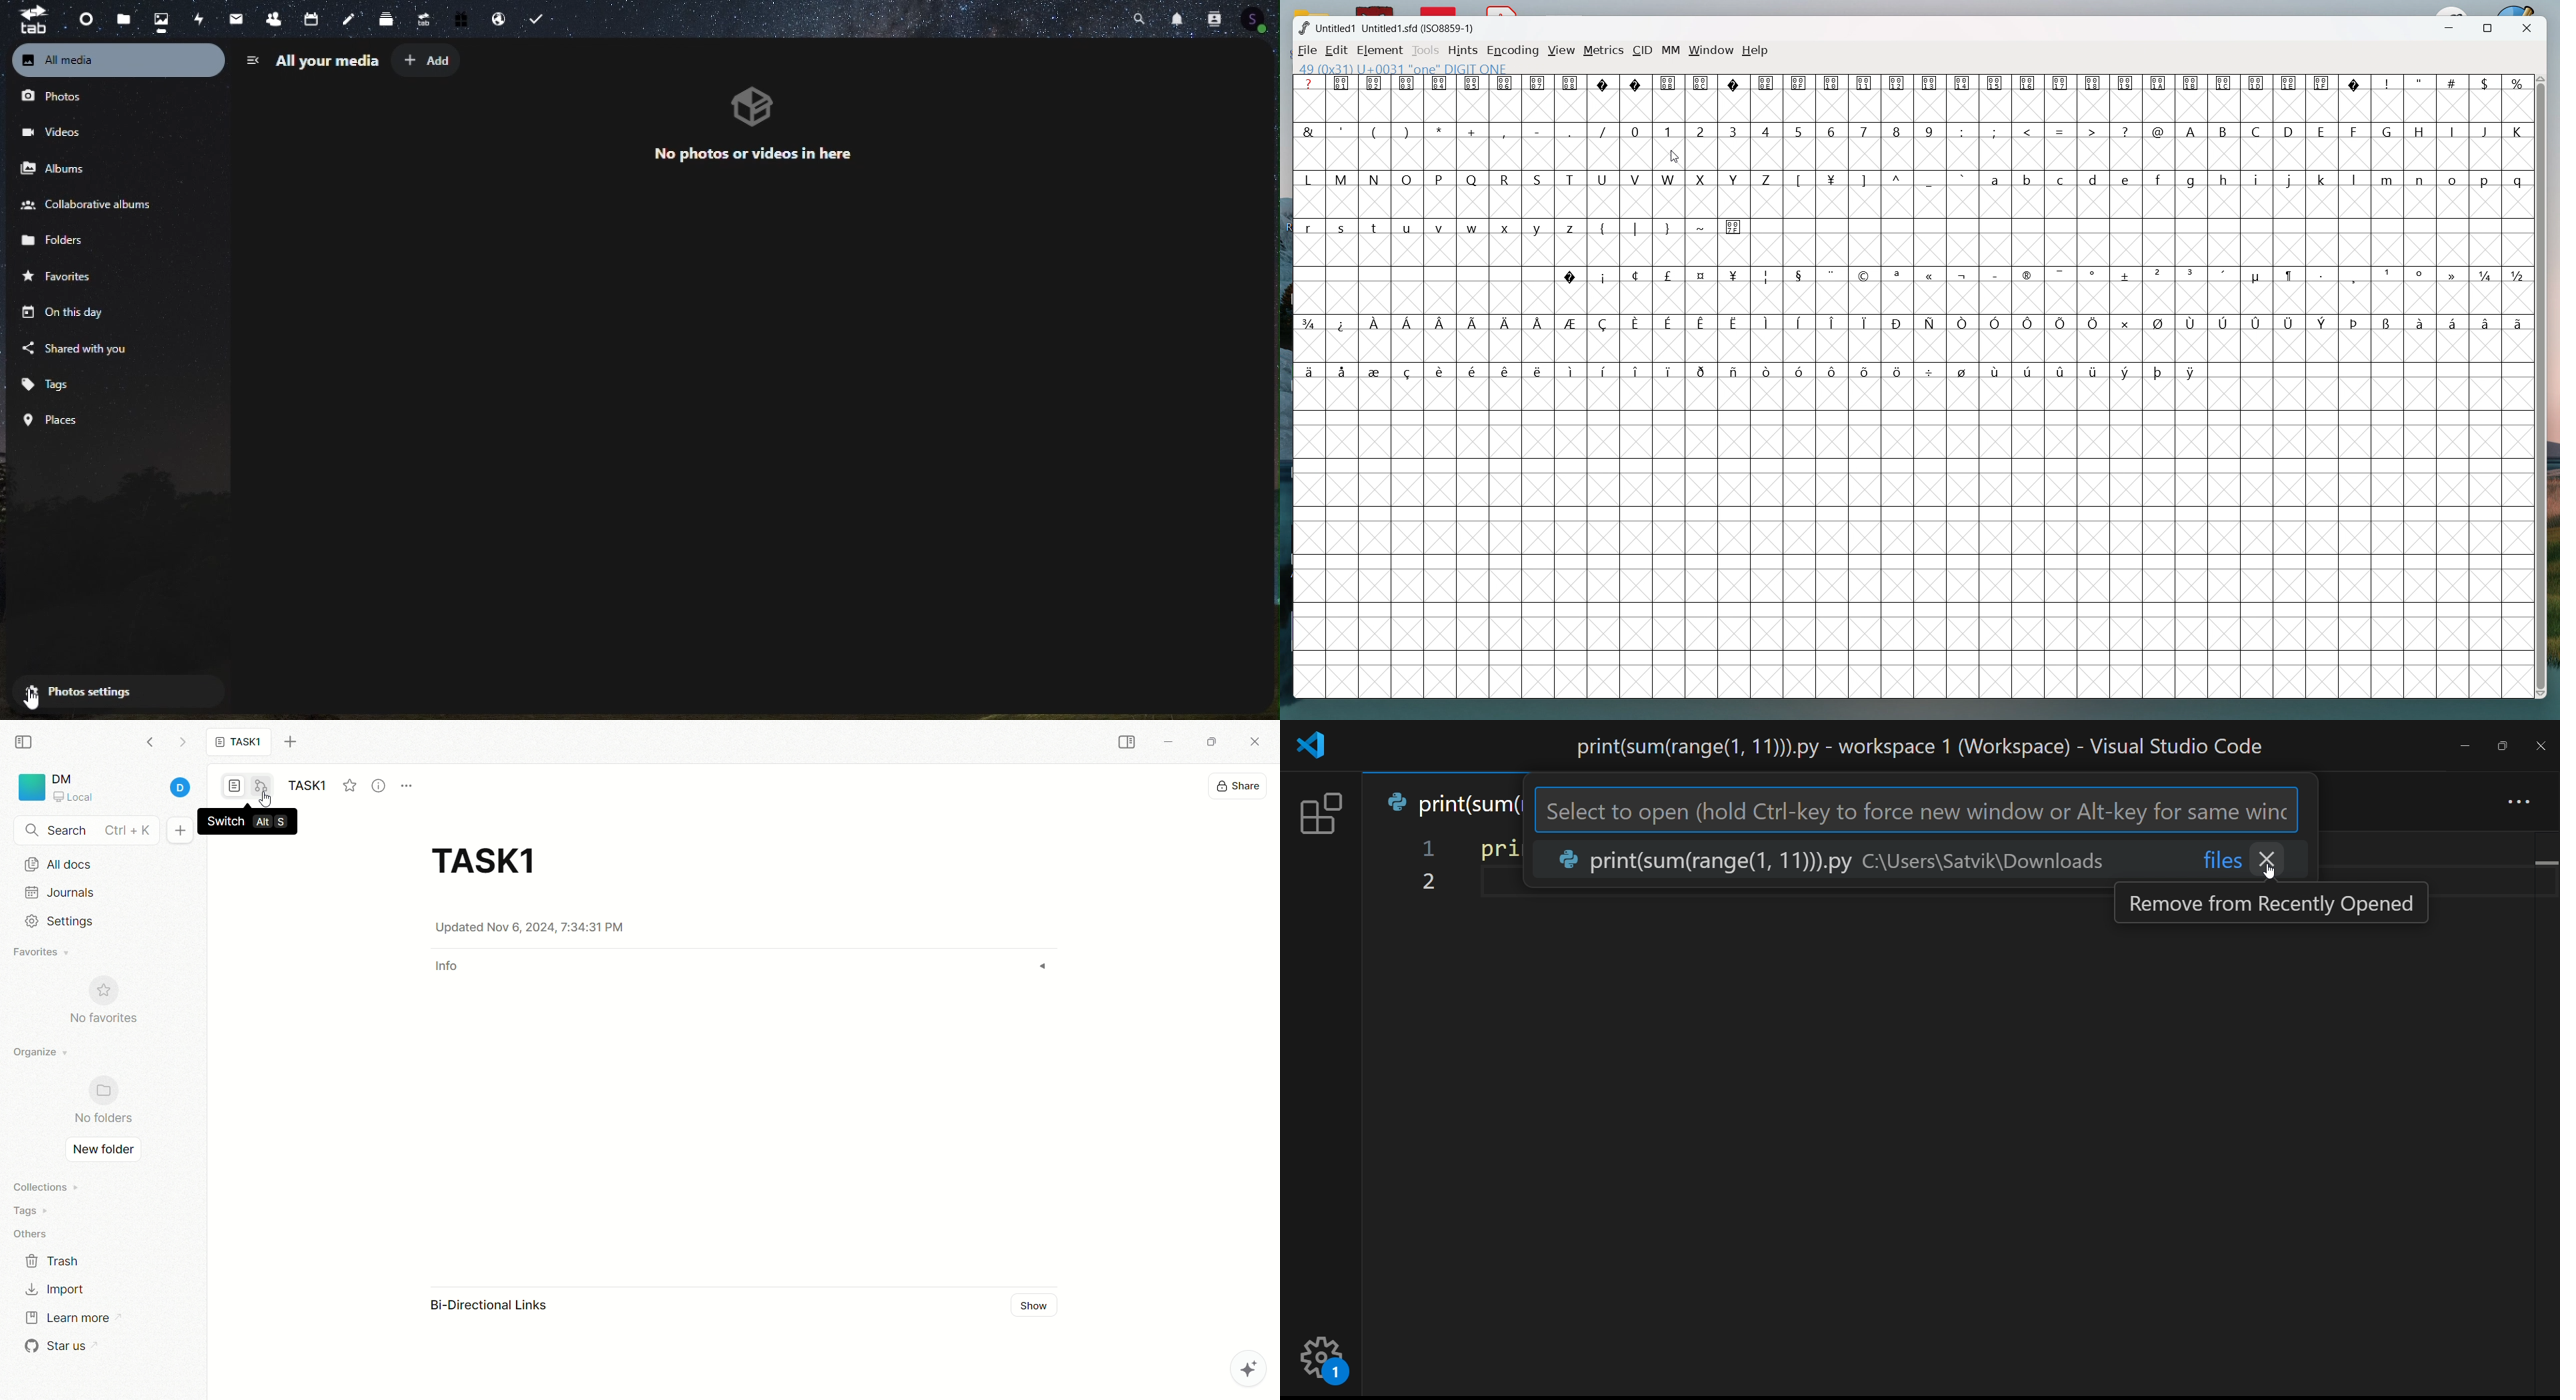 This screenshot has height=1400, width=2576. I want to click on , so click(2290, 83).